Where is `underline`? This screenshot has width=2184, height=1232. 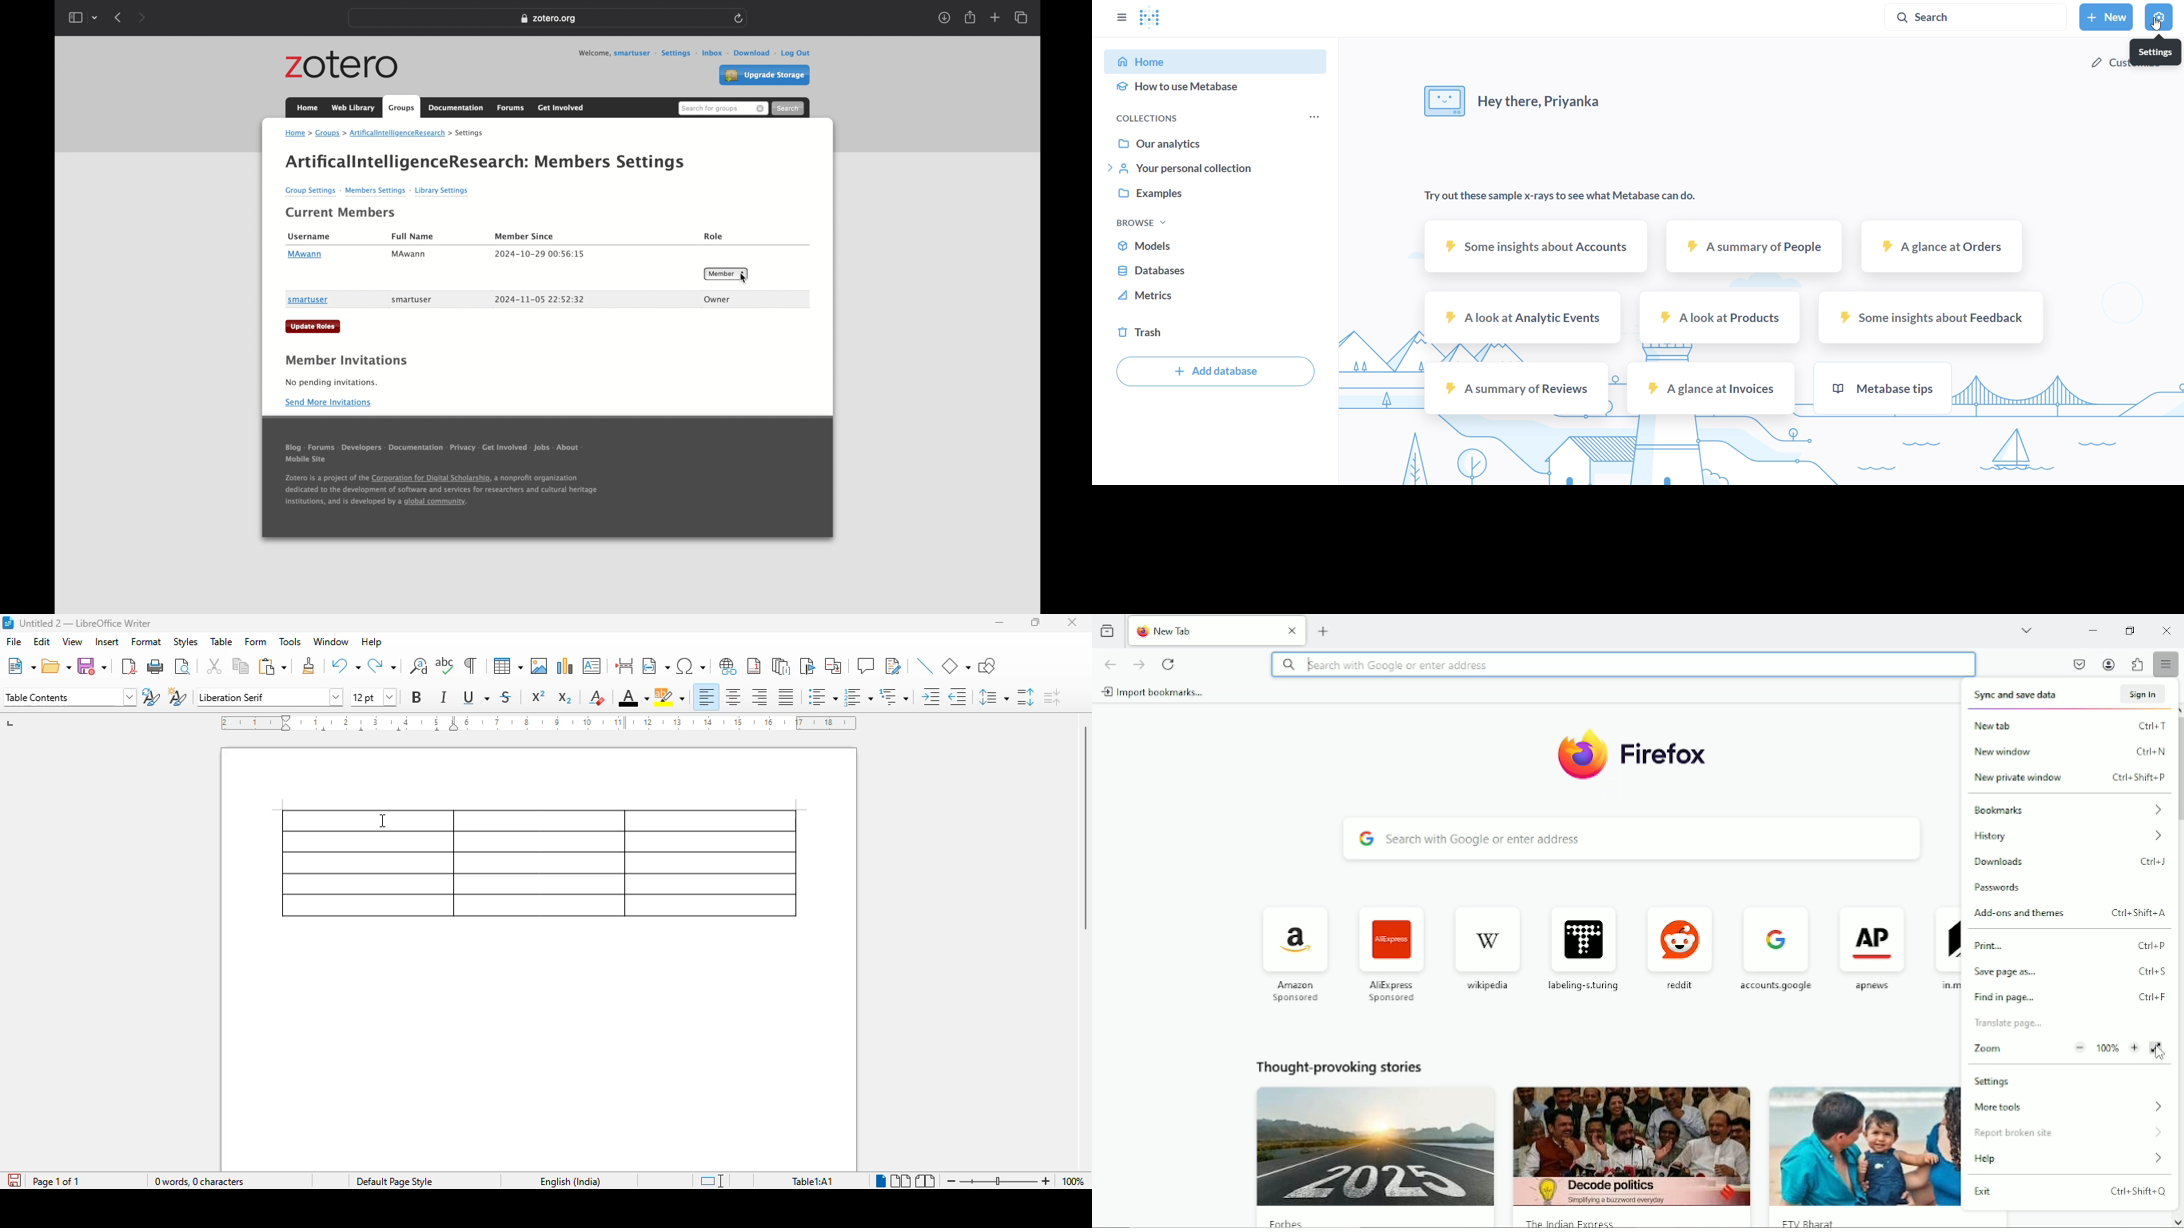
underline is located at coordinates (476, 697).